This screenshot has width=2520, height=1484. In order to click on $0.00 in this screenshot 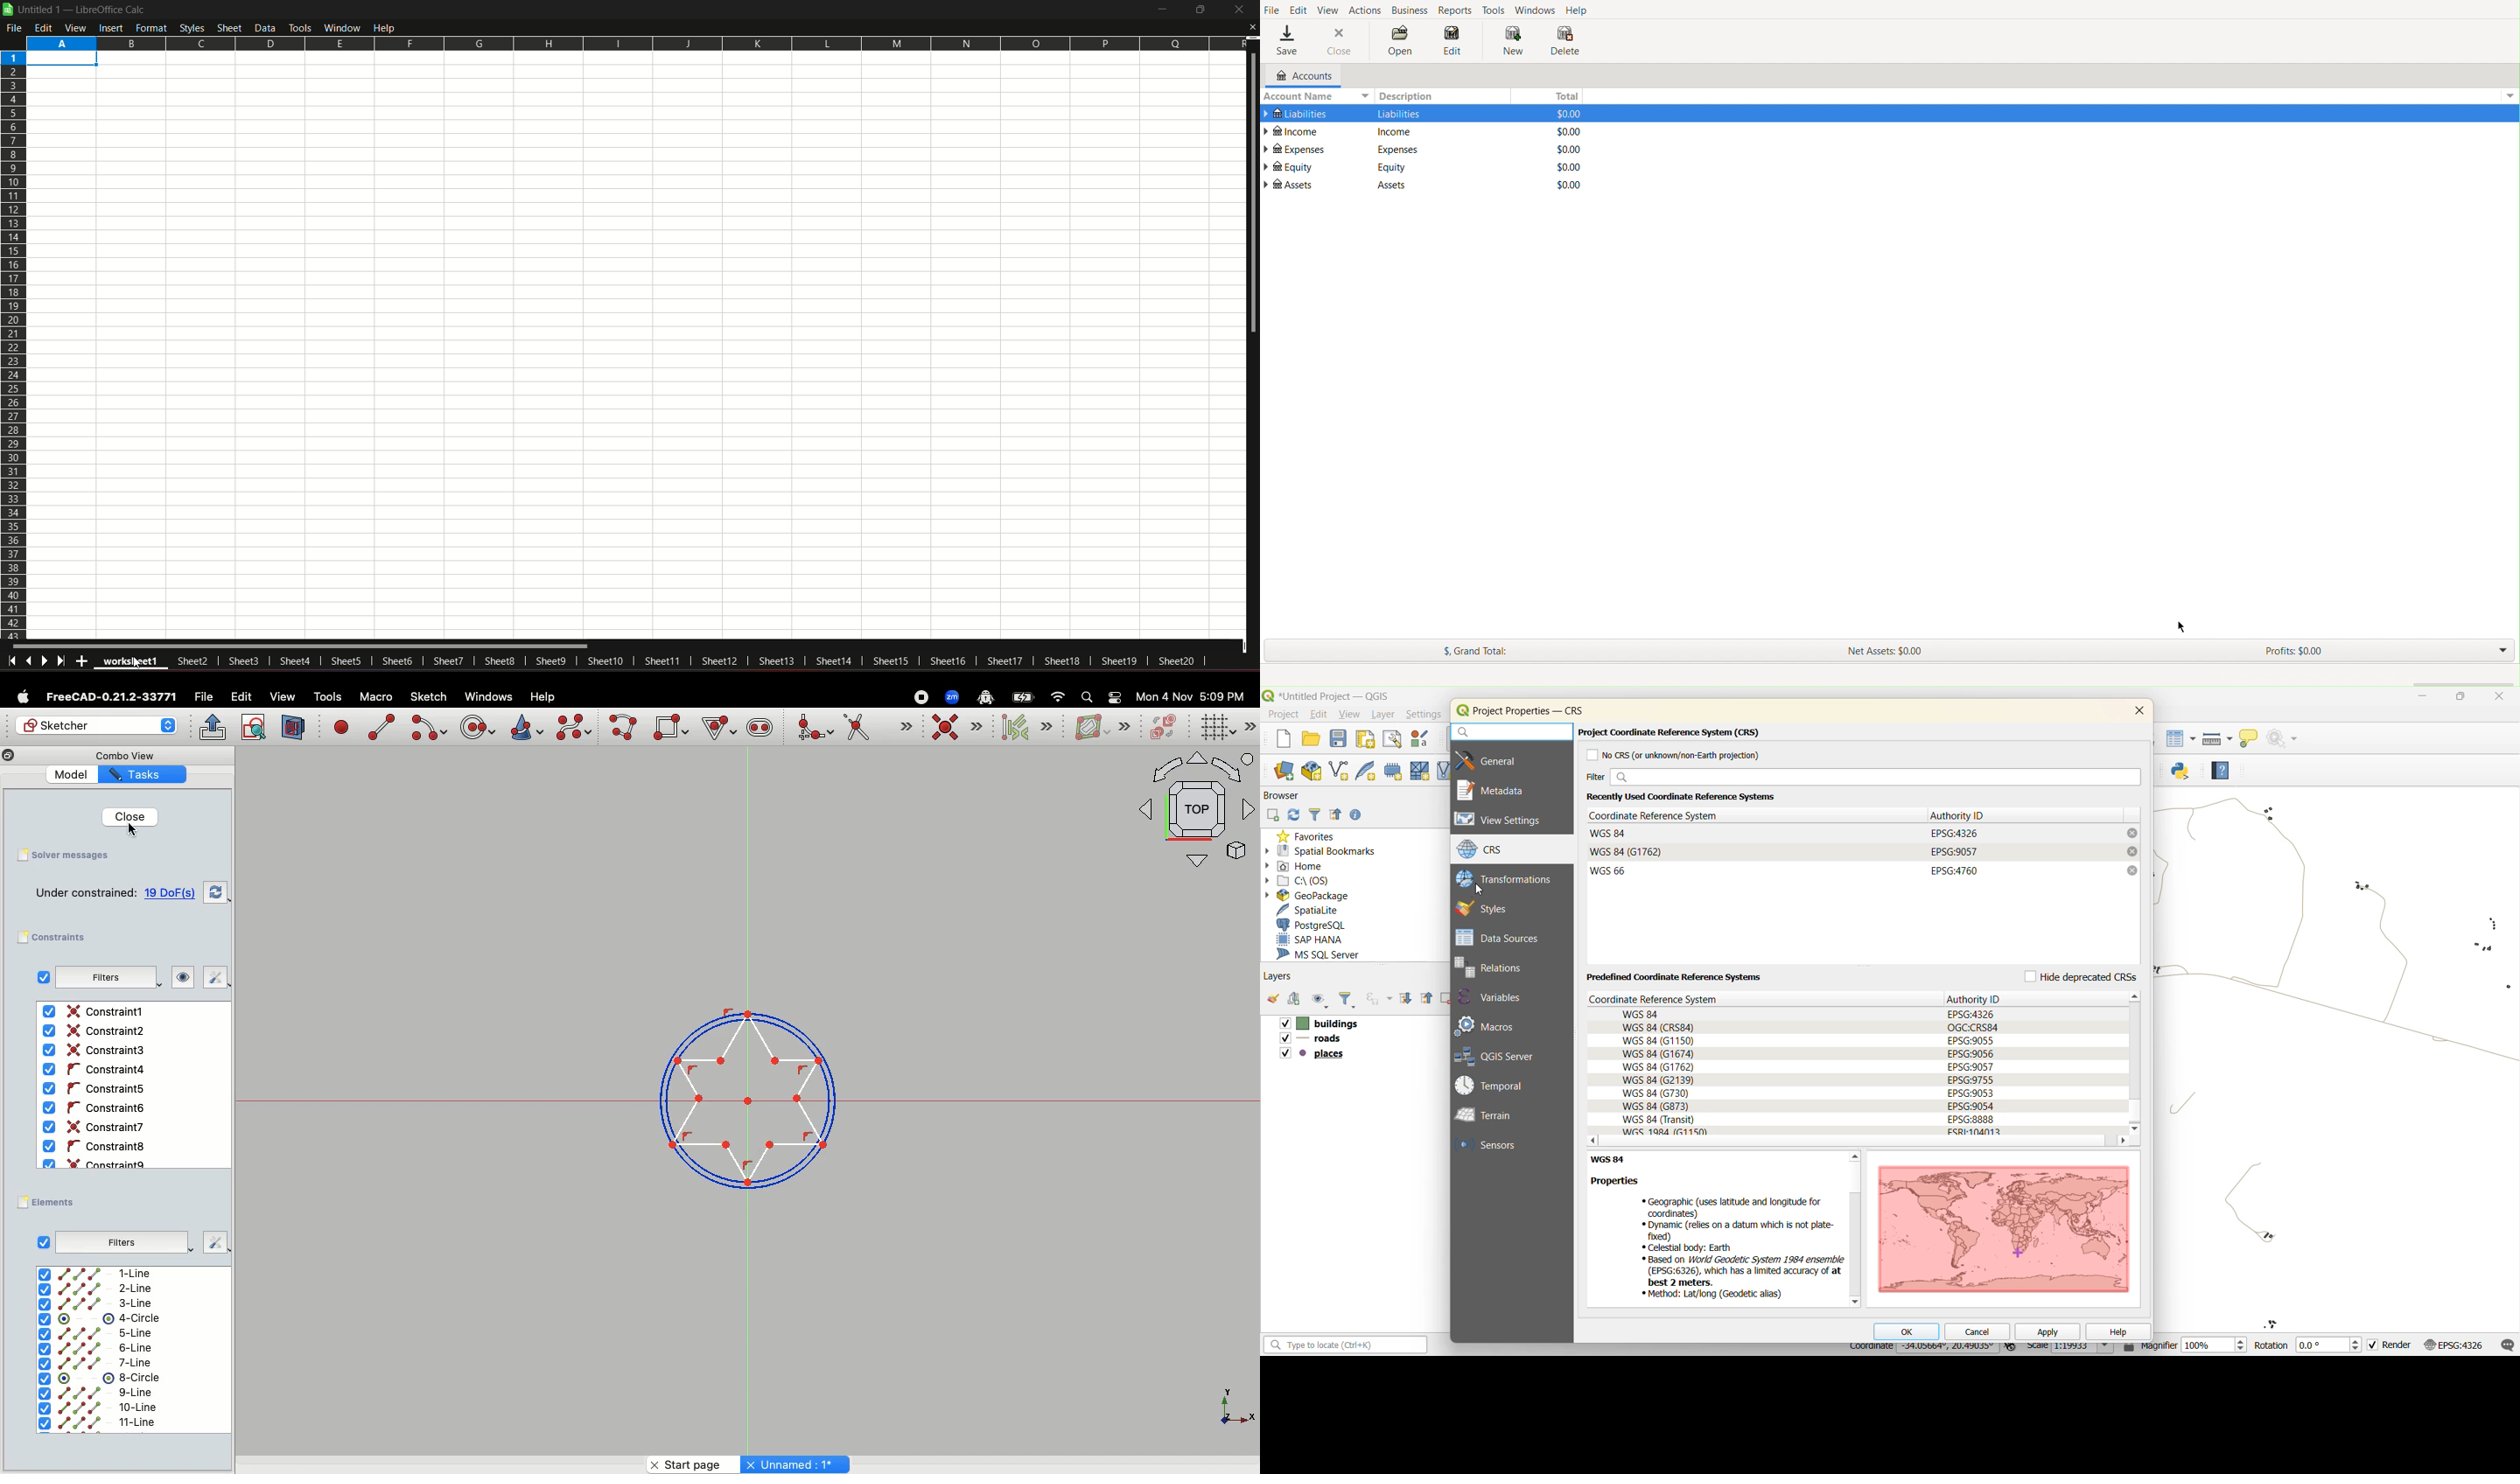, I will do `click(1563, 113)`.